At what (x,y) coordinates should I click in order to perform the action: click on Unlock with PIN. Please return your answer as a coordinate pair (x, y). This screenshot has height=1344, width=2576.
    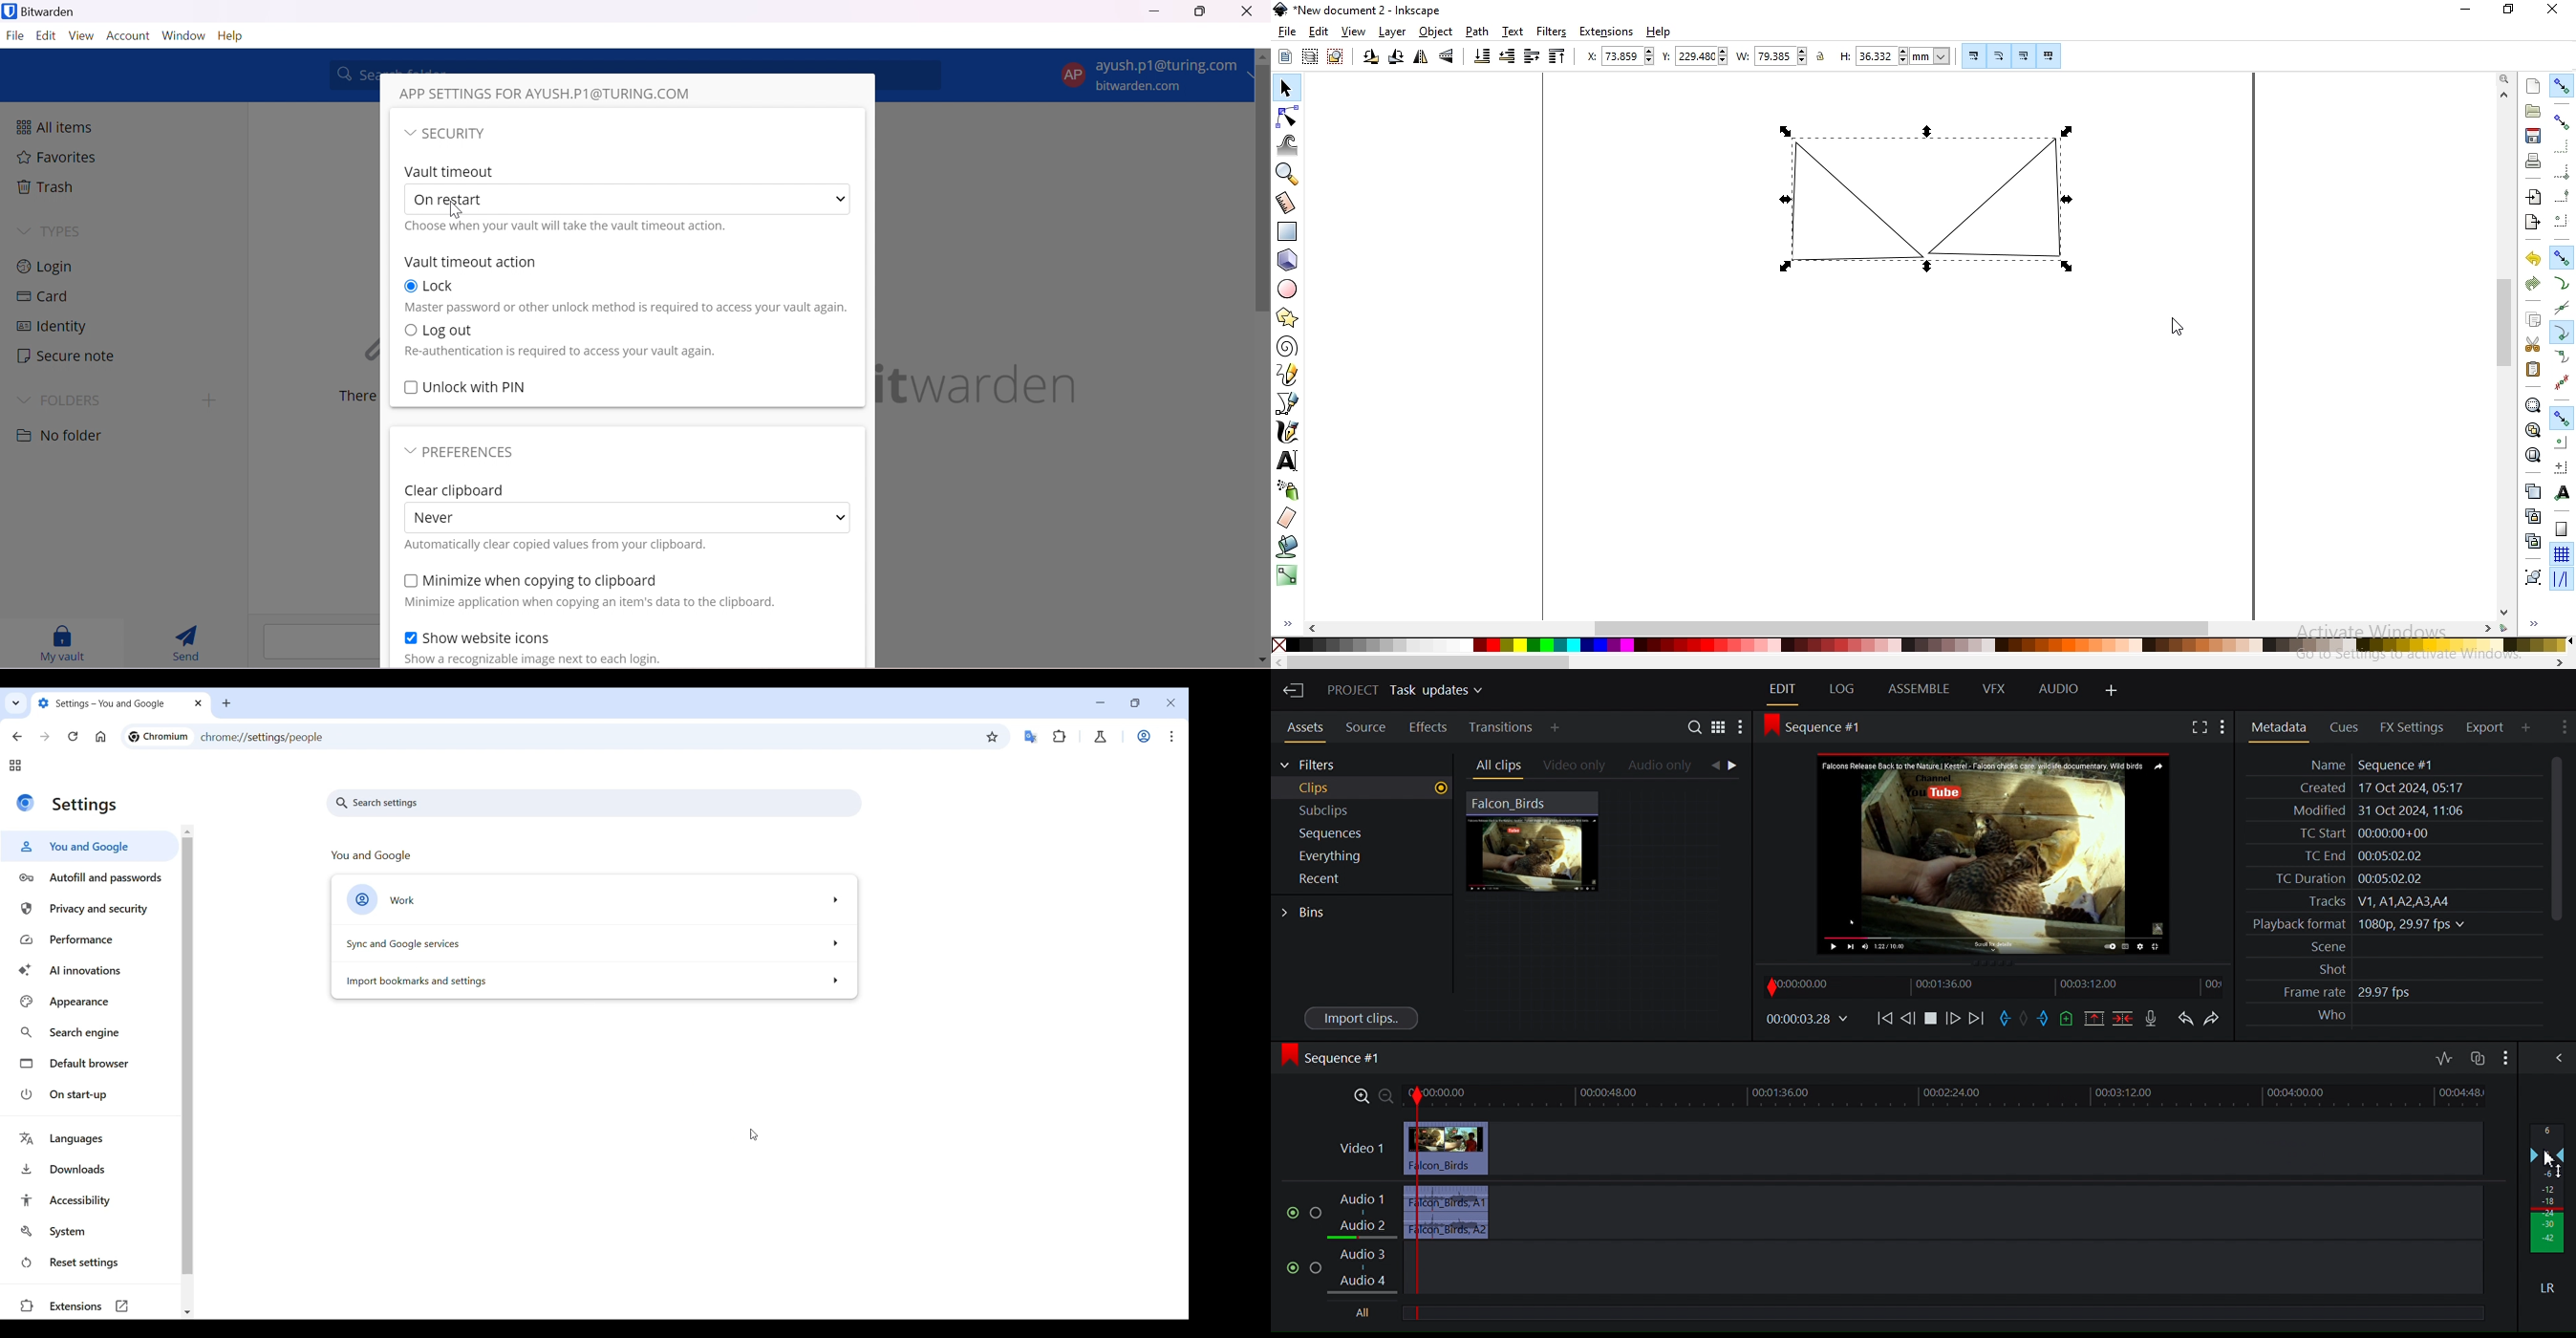
    Looking at the image, I should click on (477, 386).